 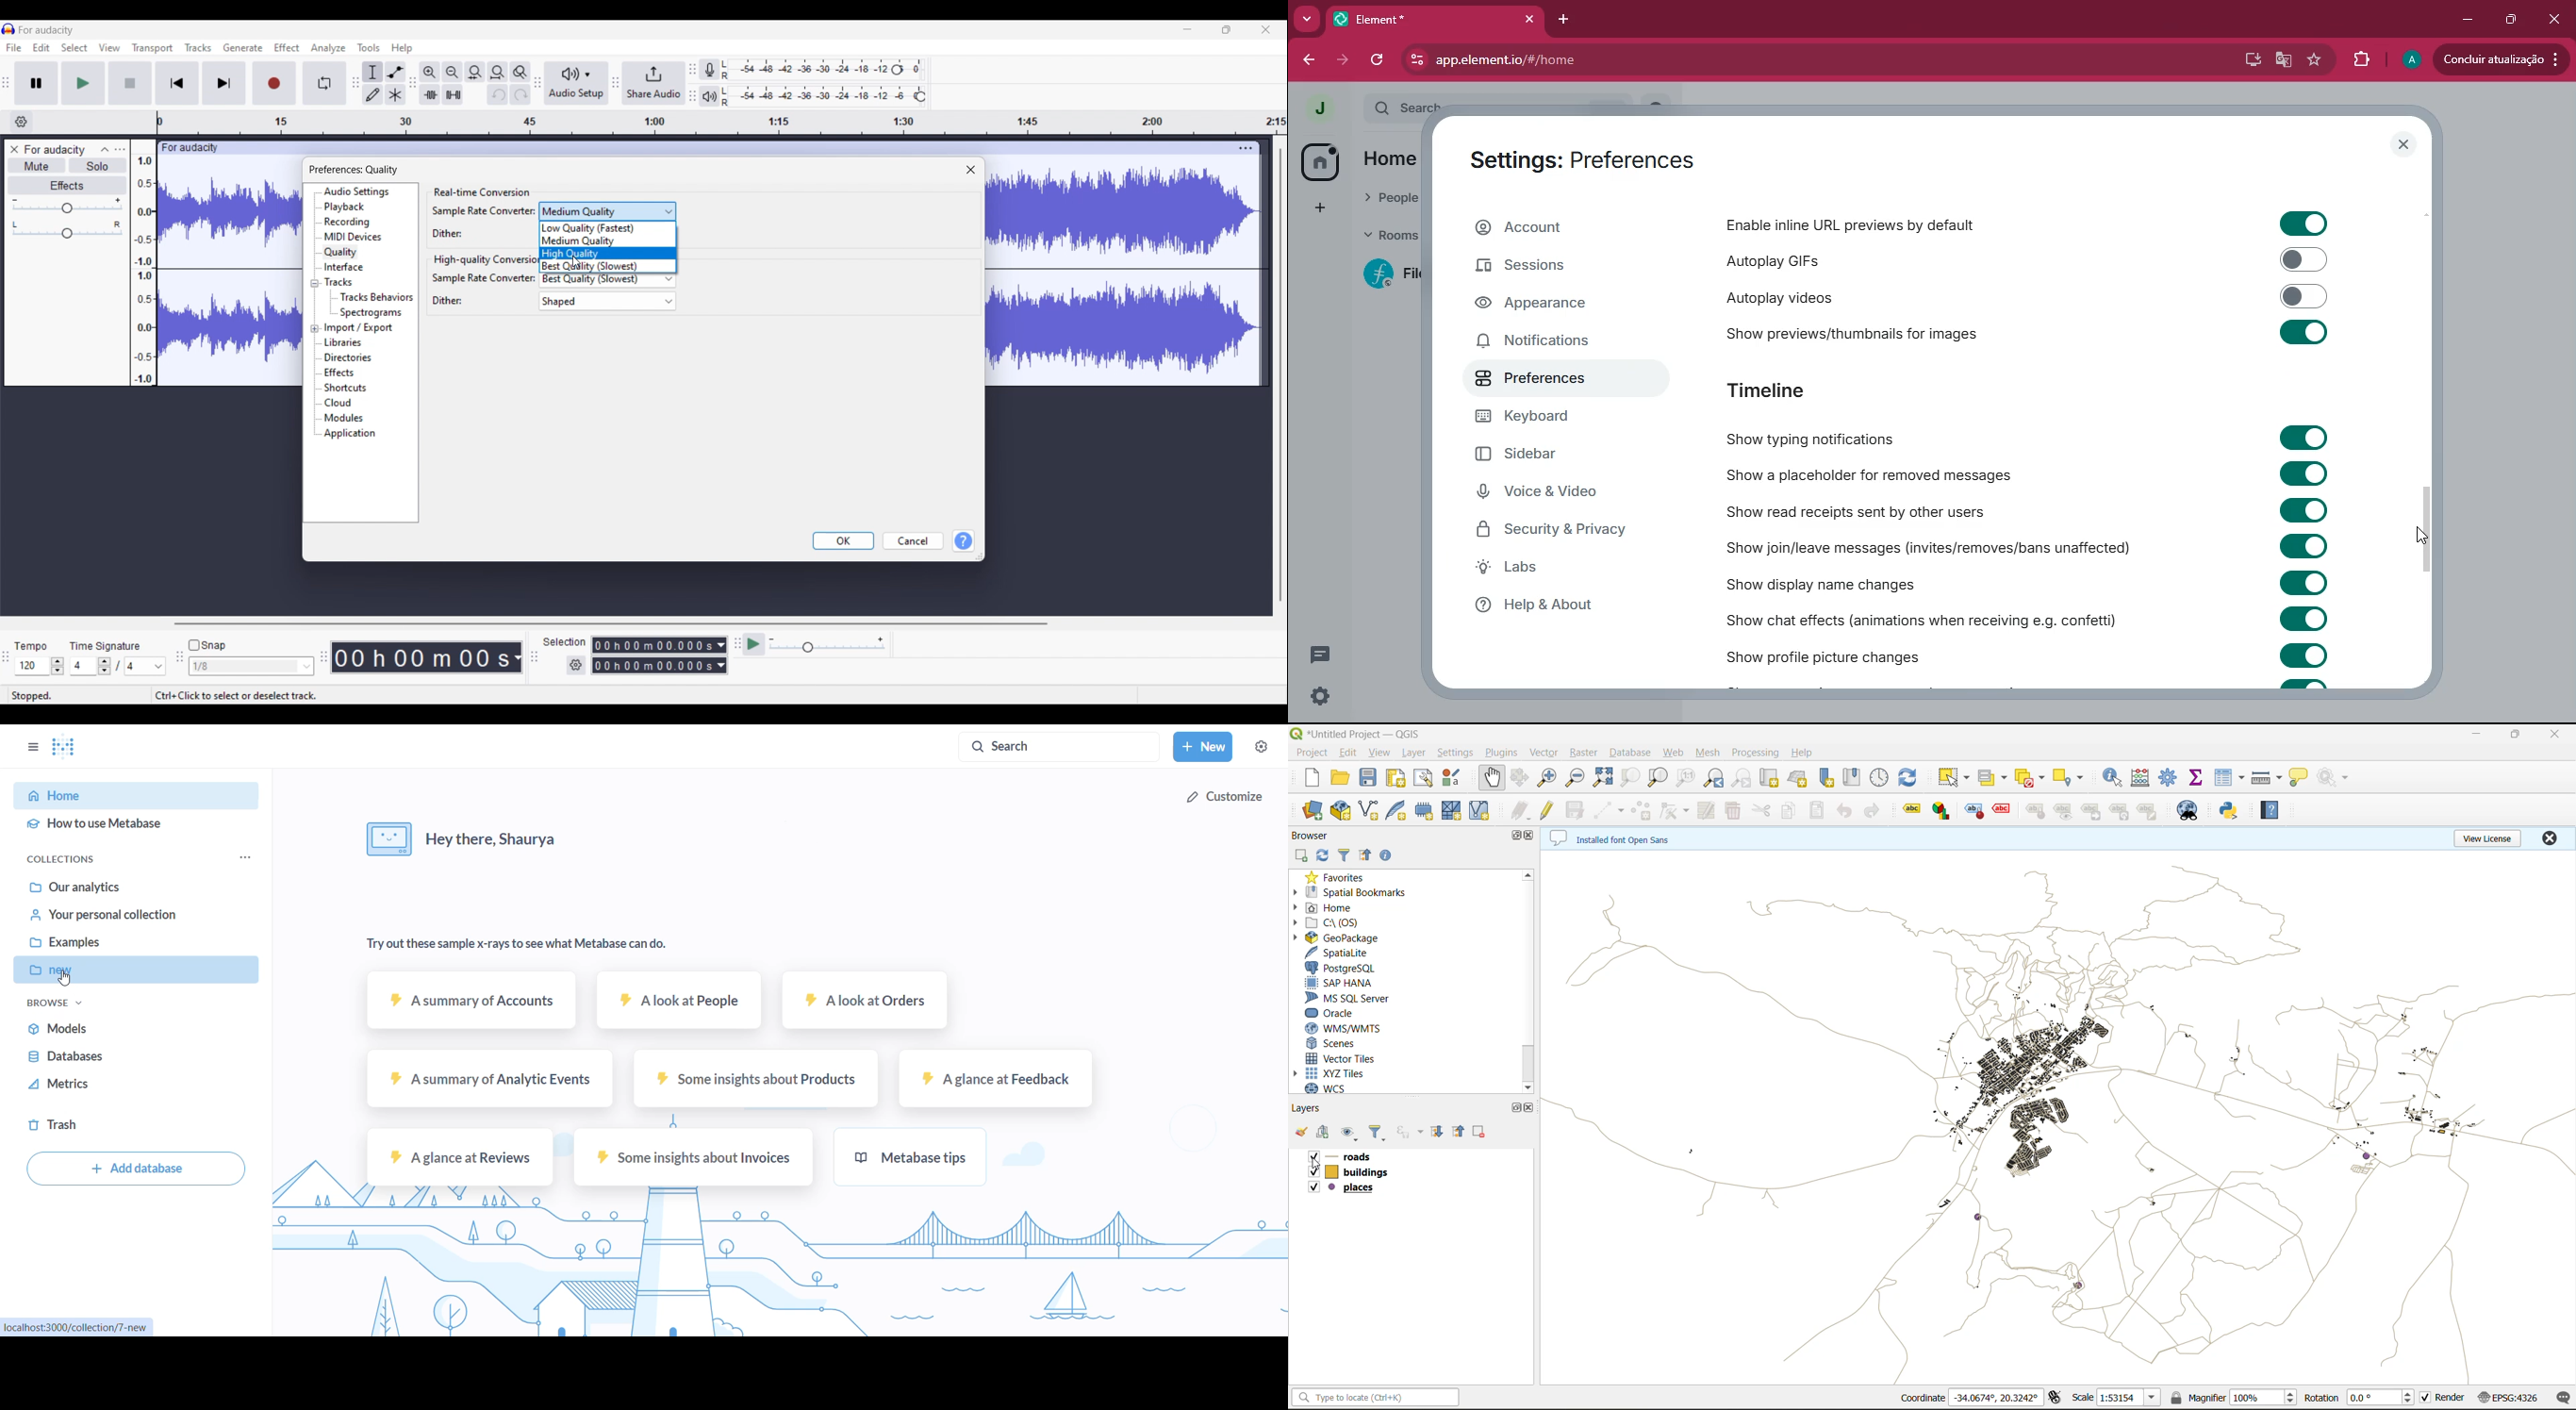 What do you see at coordinates (2304, 332) in the screenshot?
I see `toggle on/off` at bounding box center [2304, 332].